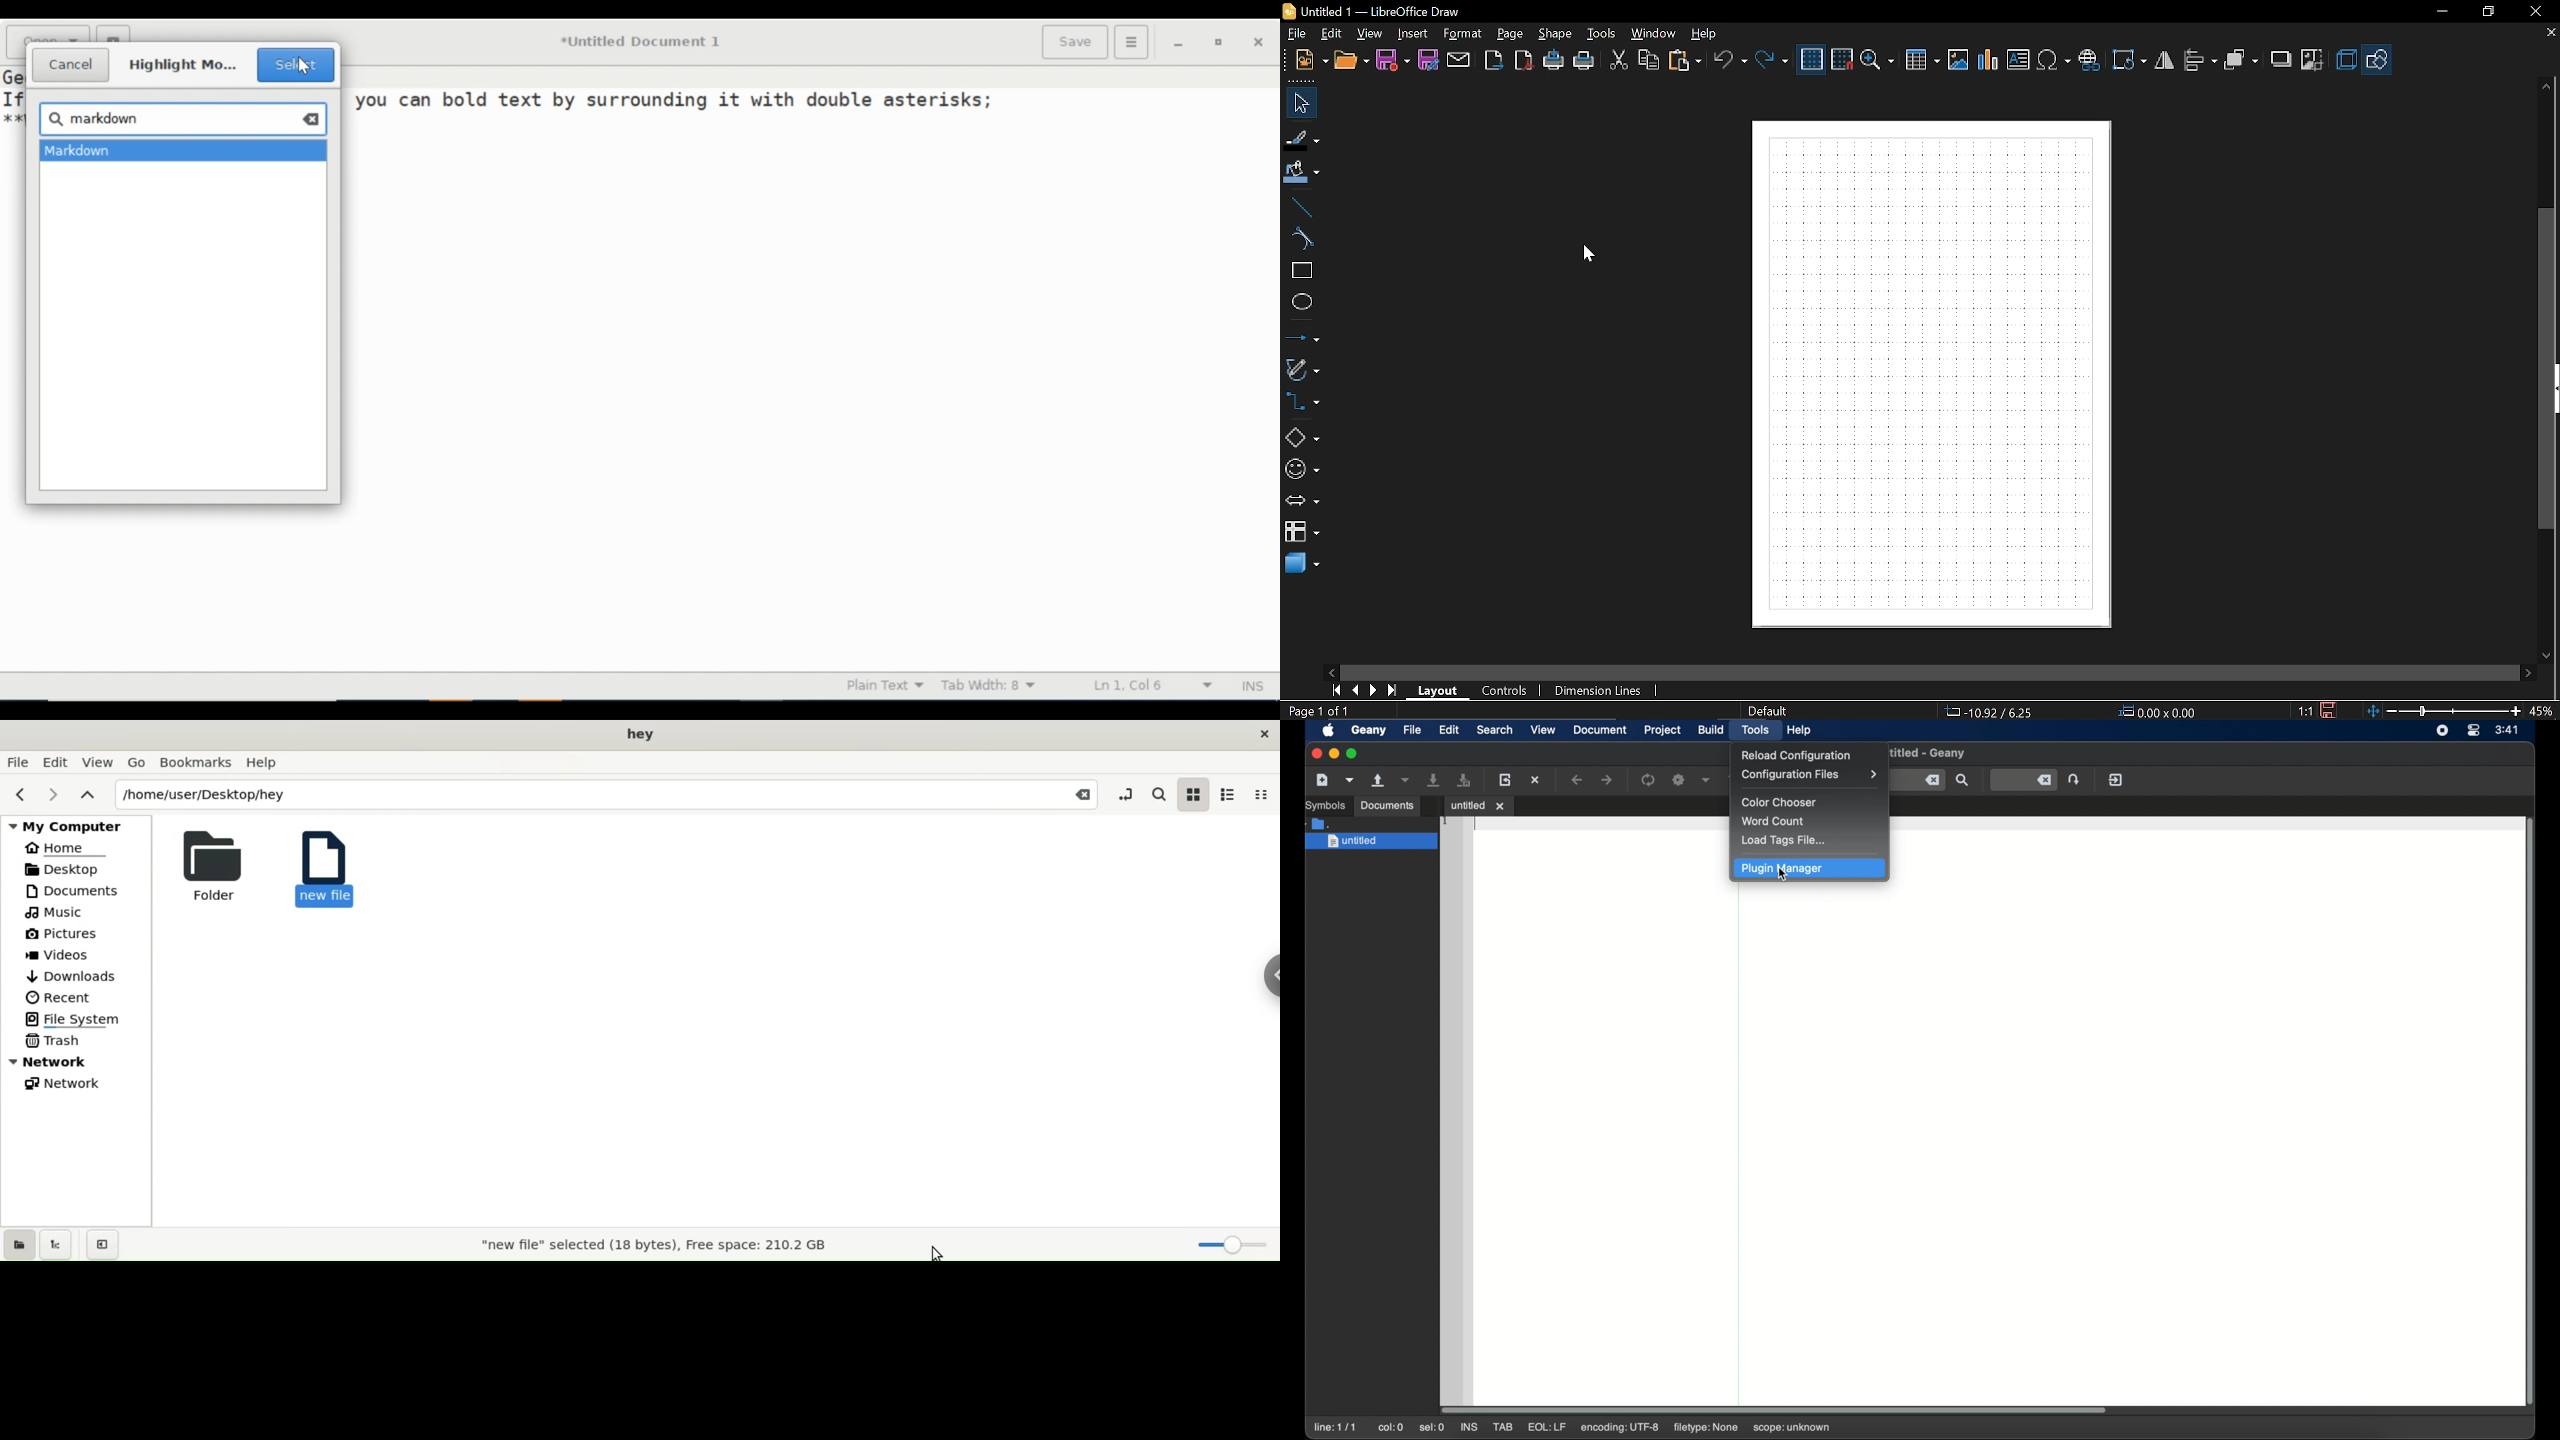 The width and height of the screenshot is (2576, 1456). What do you see at coordinates (1843, 58) in the screenshot?
I see `snap to grid` at bounding box center [1843, 58].